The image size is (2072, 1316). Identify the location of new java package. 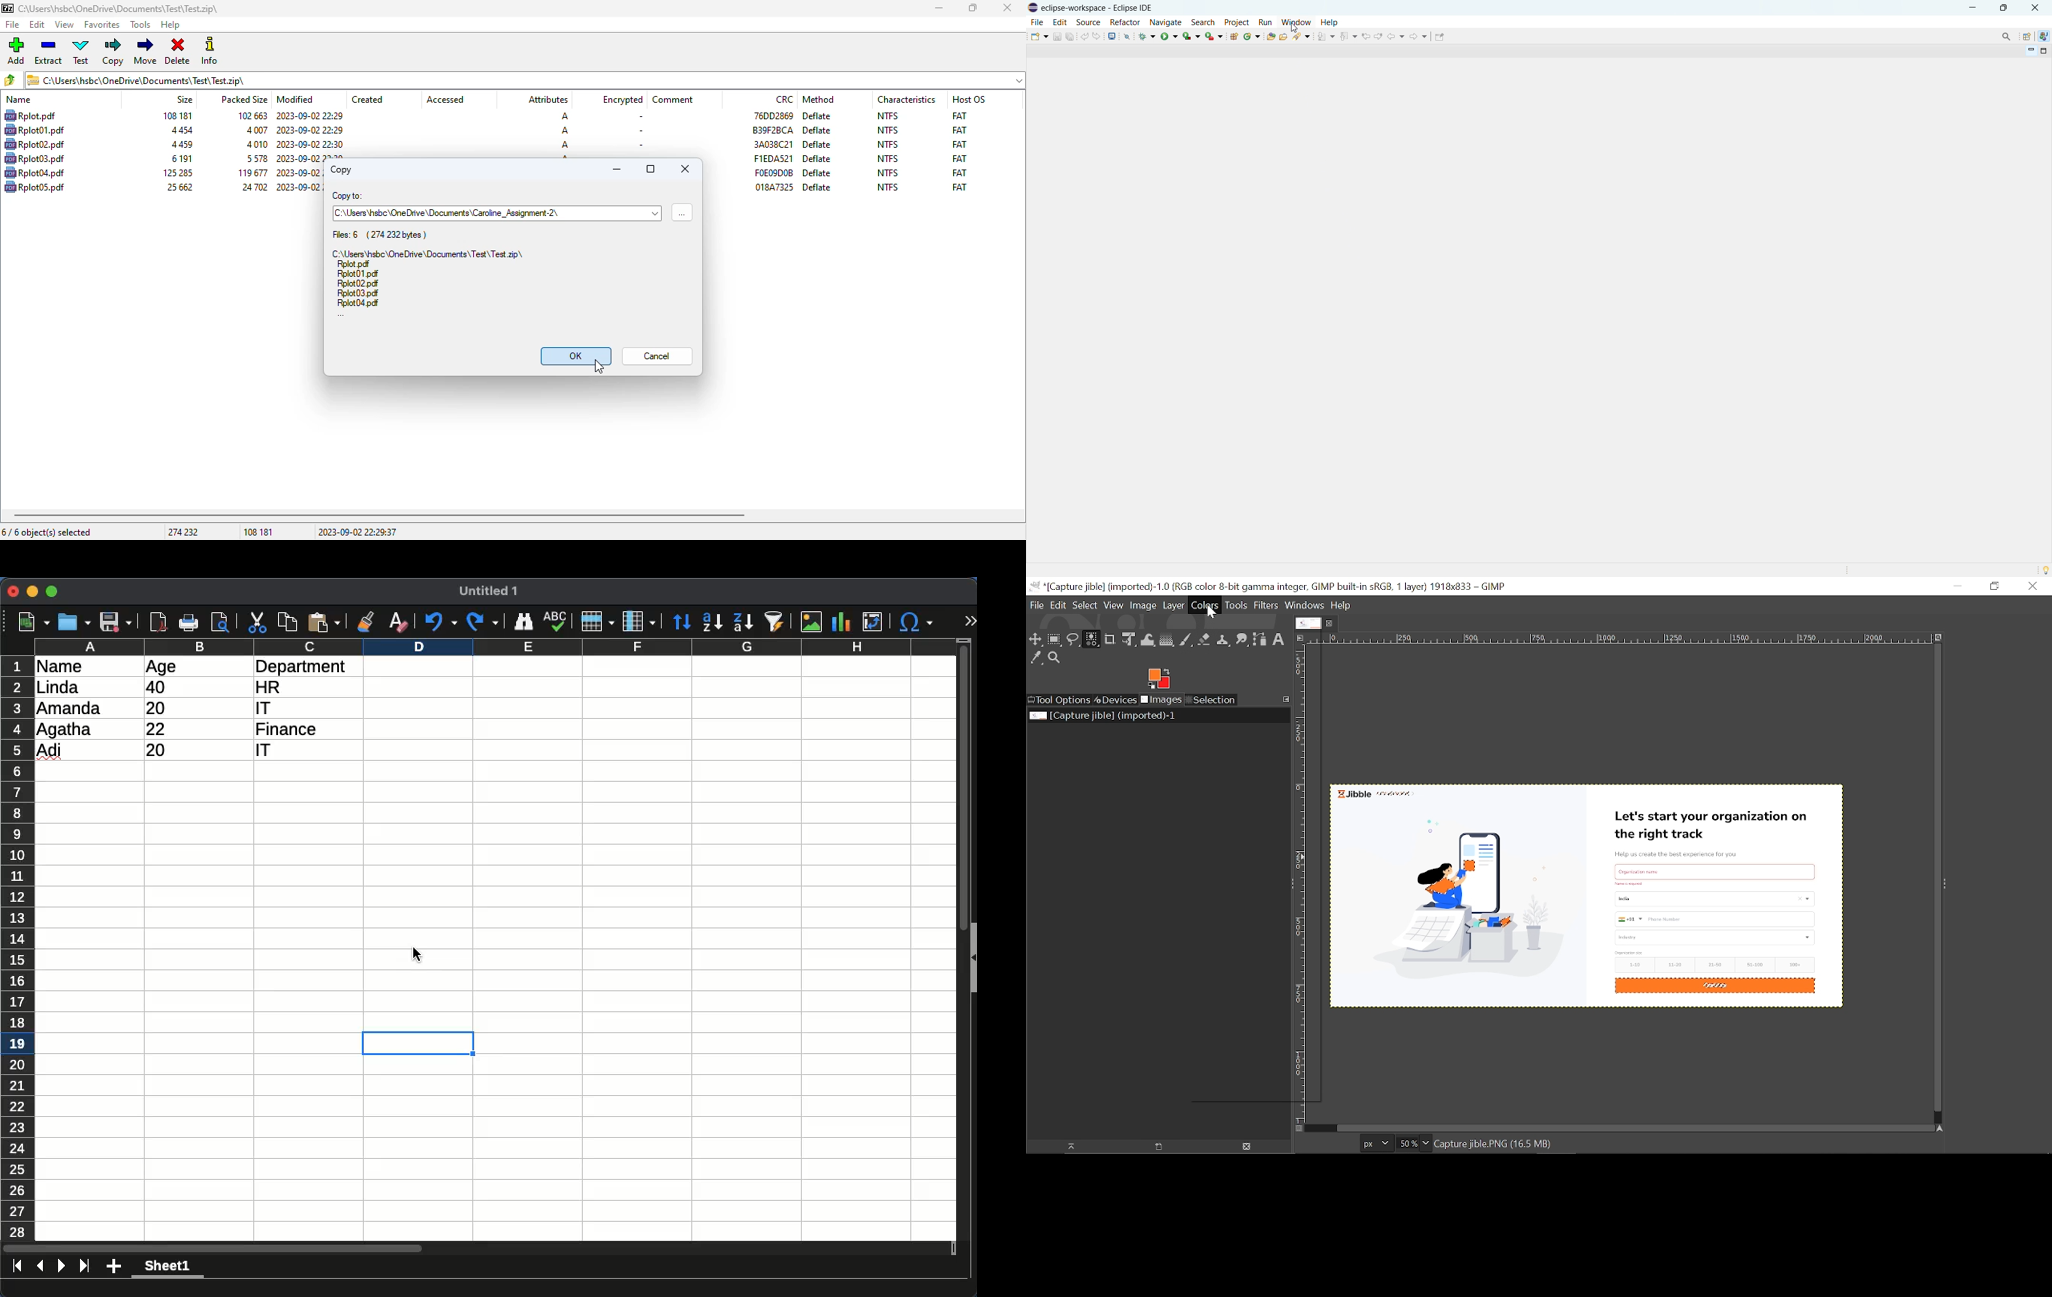
(1234, 36).